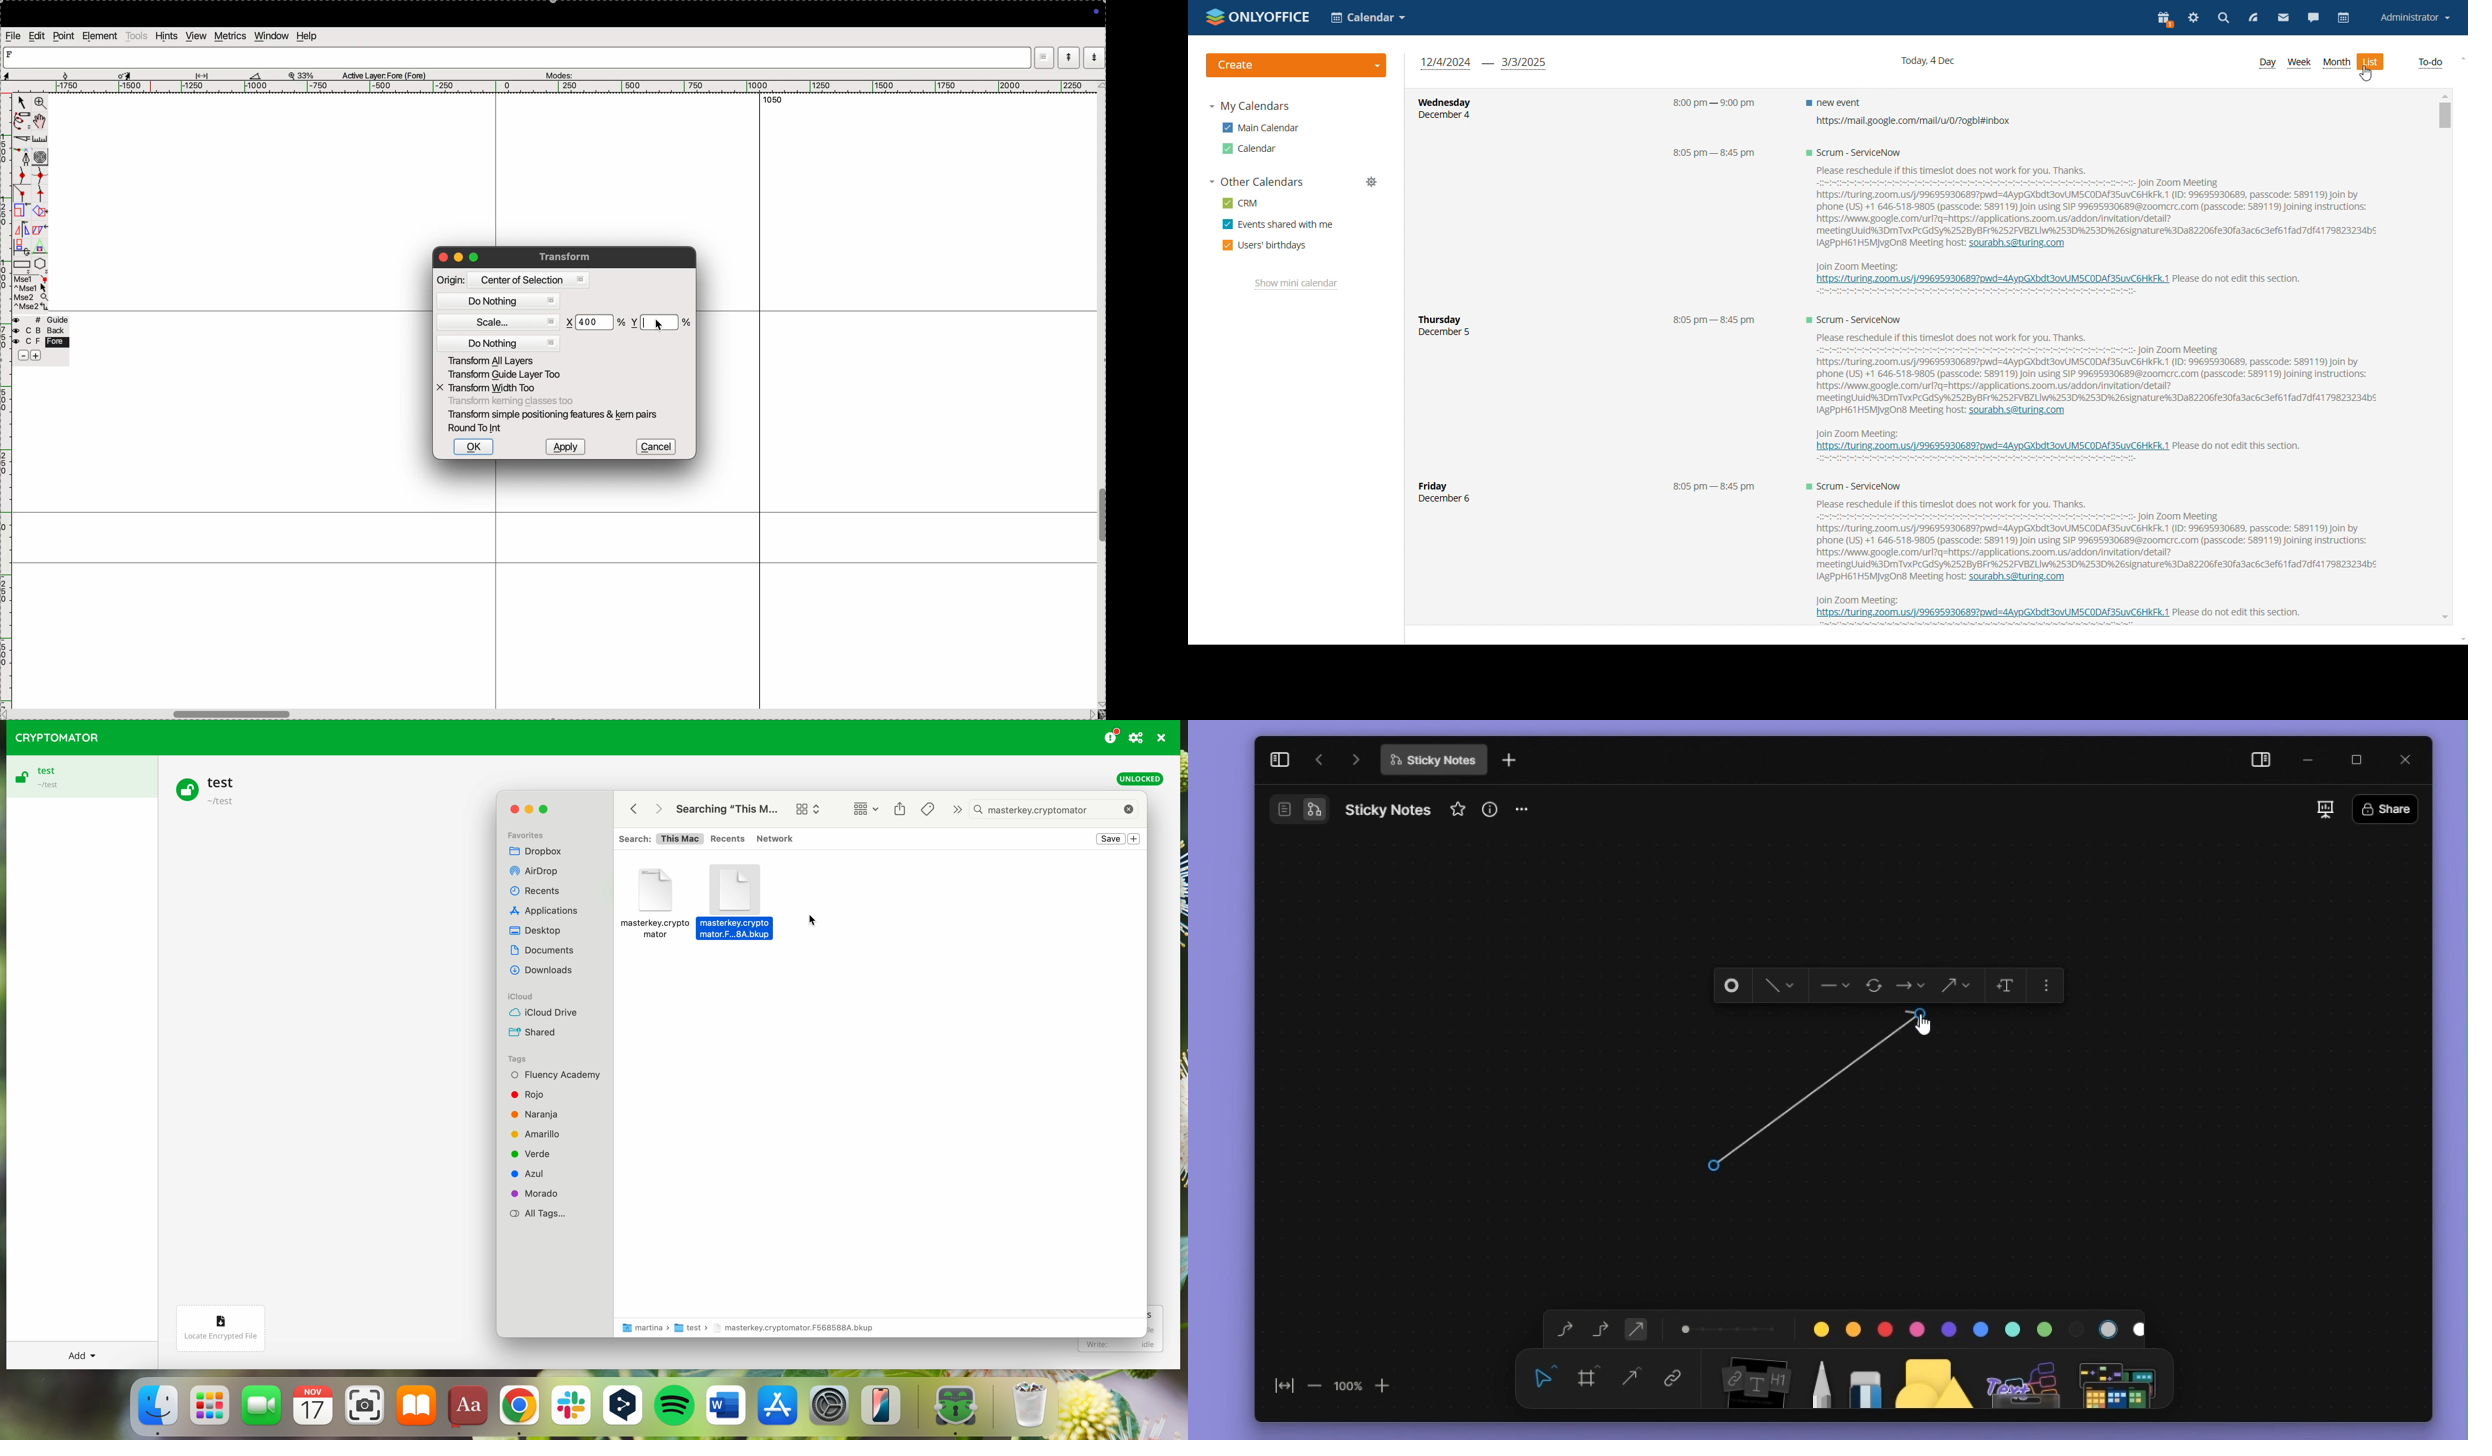 The image size is (2492, 1456). Describe the element at coordinates (40, 186) in the screenshot. I see `spline` at that location.